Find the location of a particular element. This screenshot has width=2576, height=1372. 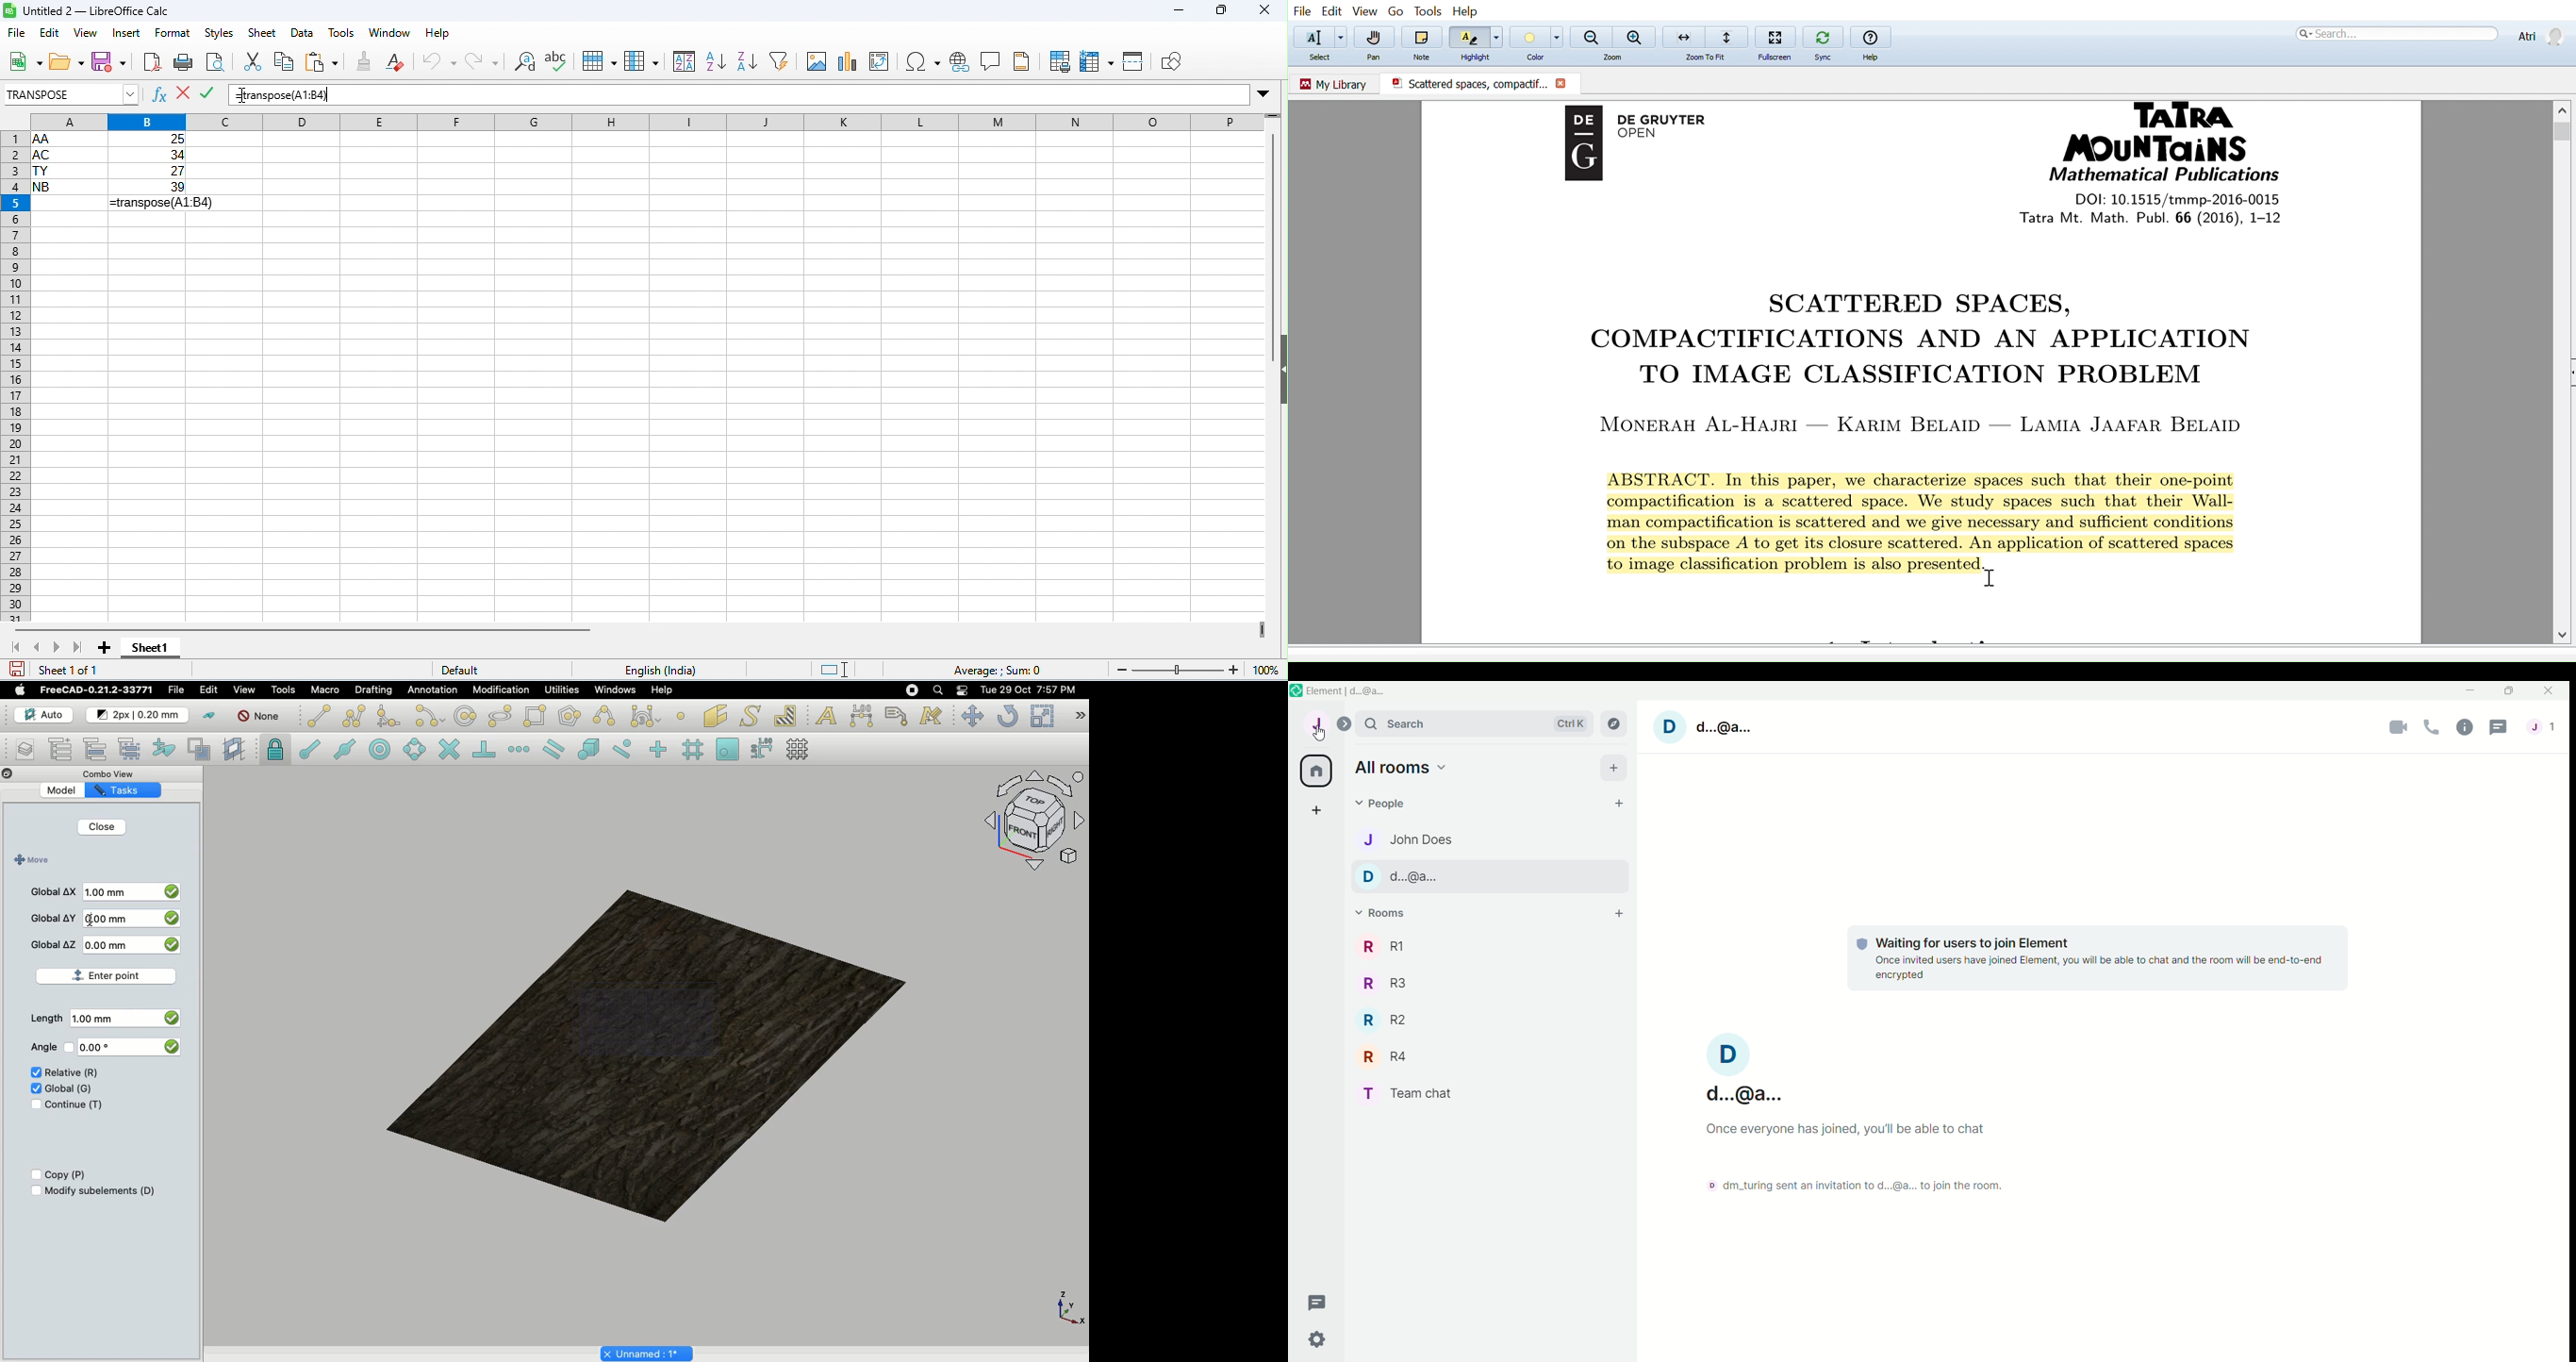

Vertical scrollbar is located at coordinates (2564, 134).